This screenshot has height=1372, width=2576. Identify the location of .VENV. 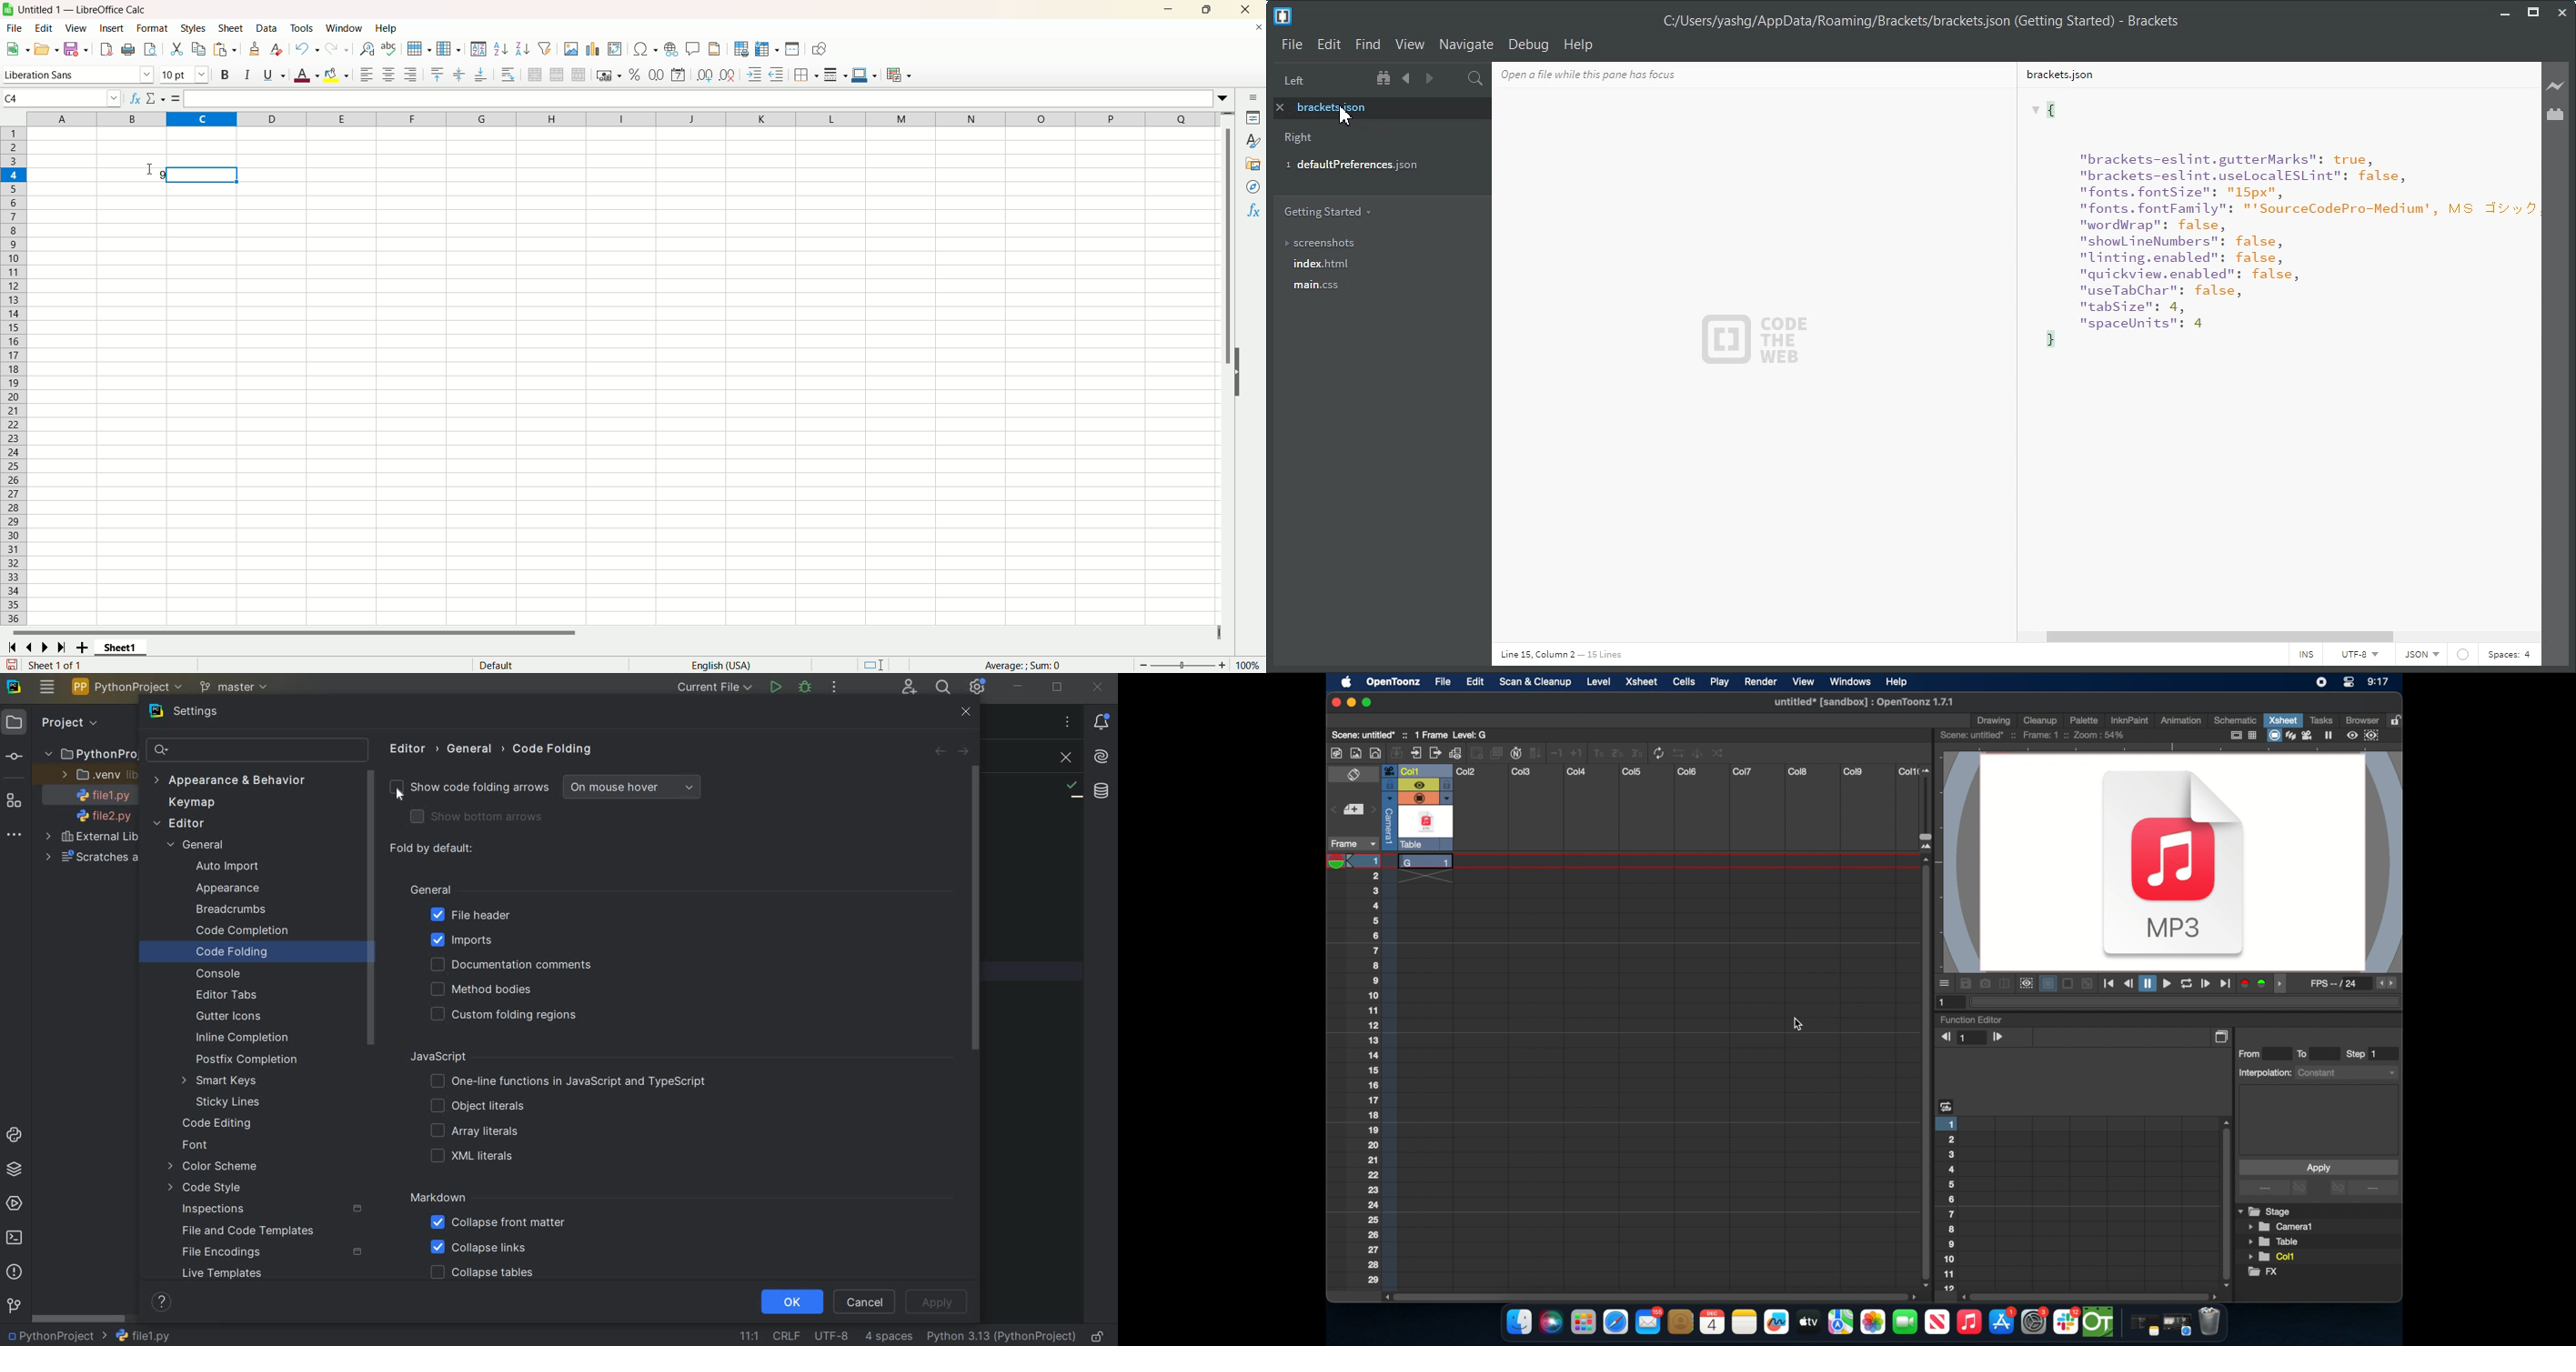
(97, 775).